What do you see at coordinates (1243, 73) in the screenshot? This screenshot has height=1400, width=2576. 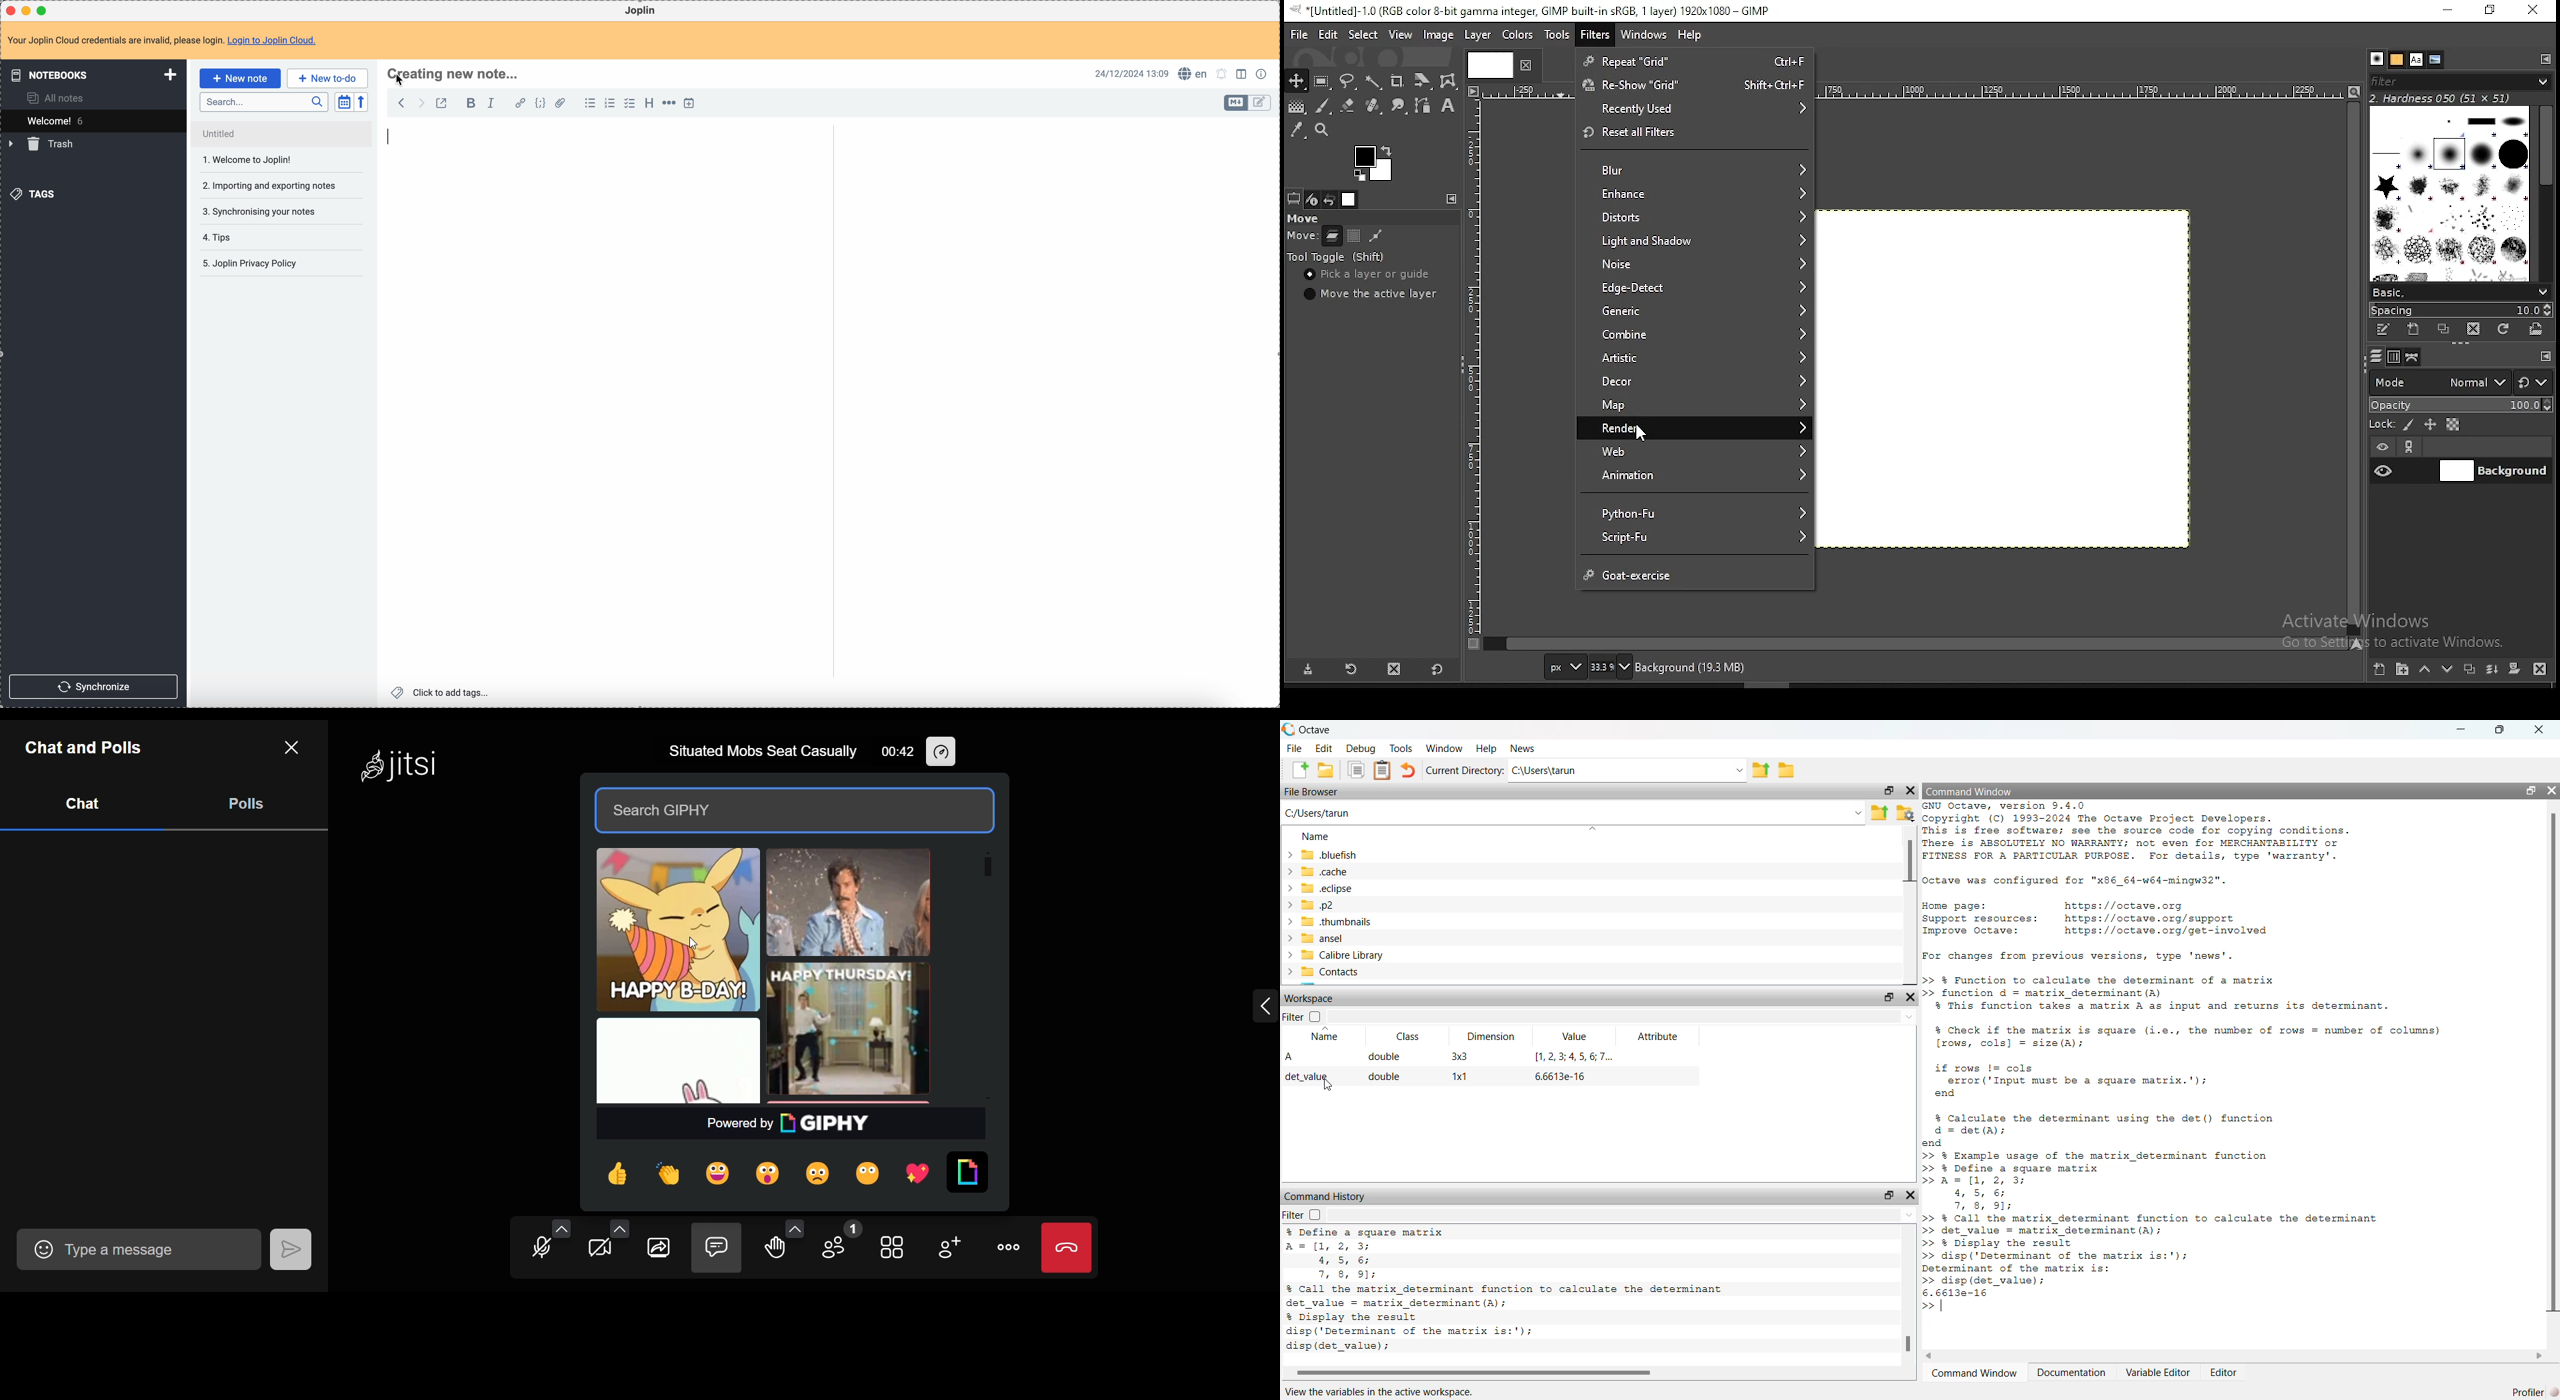 I see `toggle edit layout` at bounding box center [1243, 73].